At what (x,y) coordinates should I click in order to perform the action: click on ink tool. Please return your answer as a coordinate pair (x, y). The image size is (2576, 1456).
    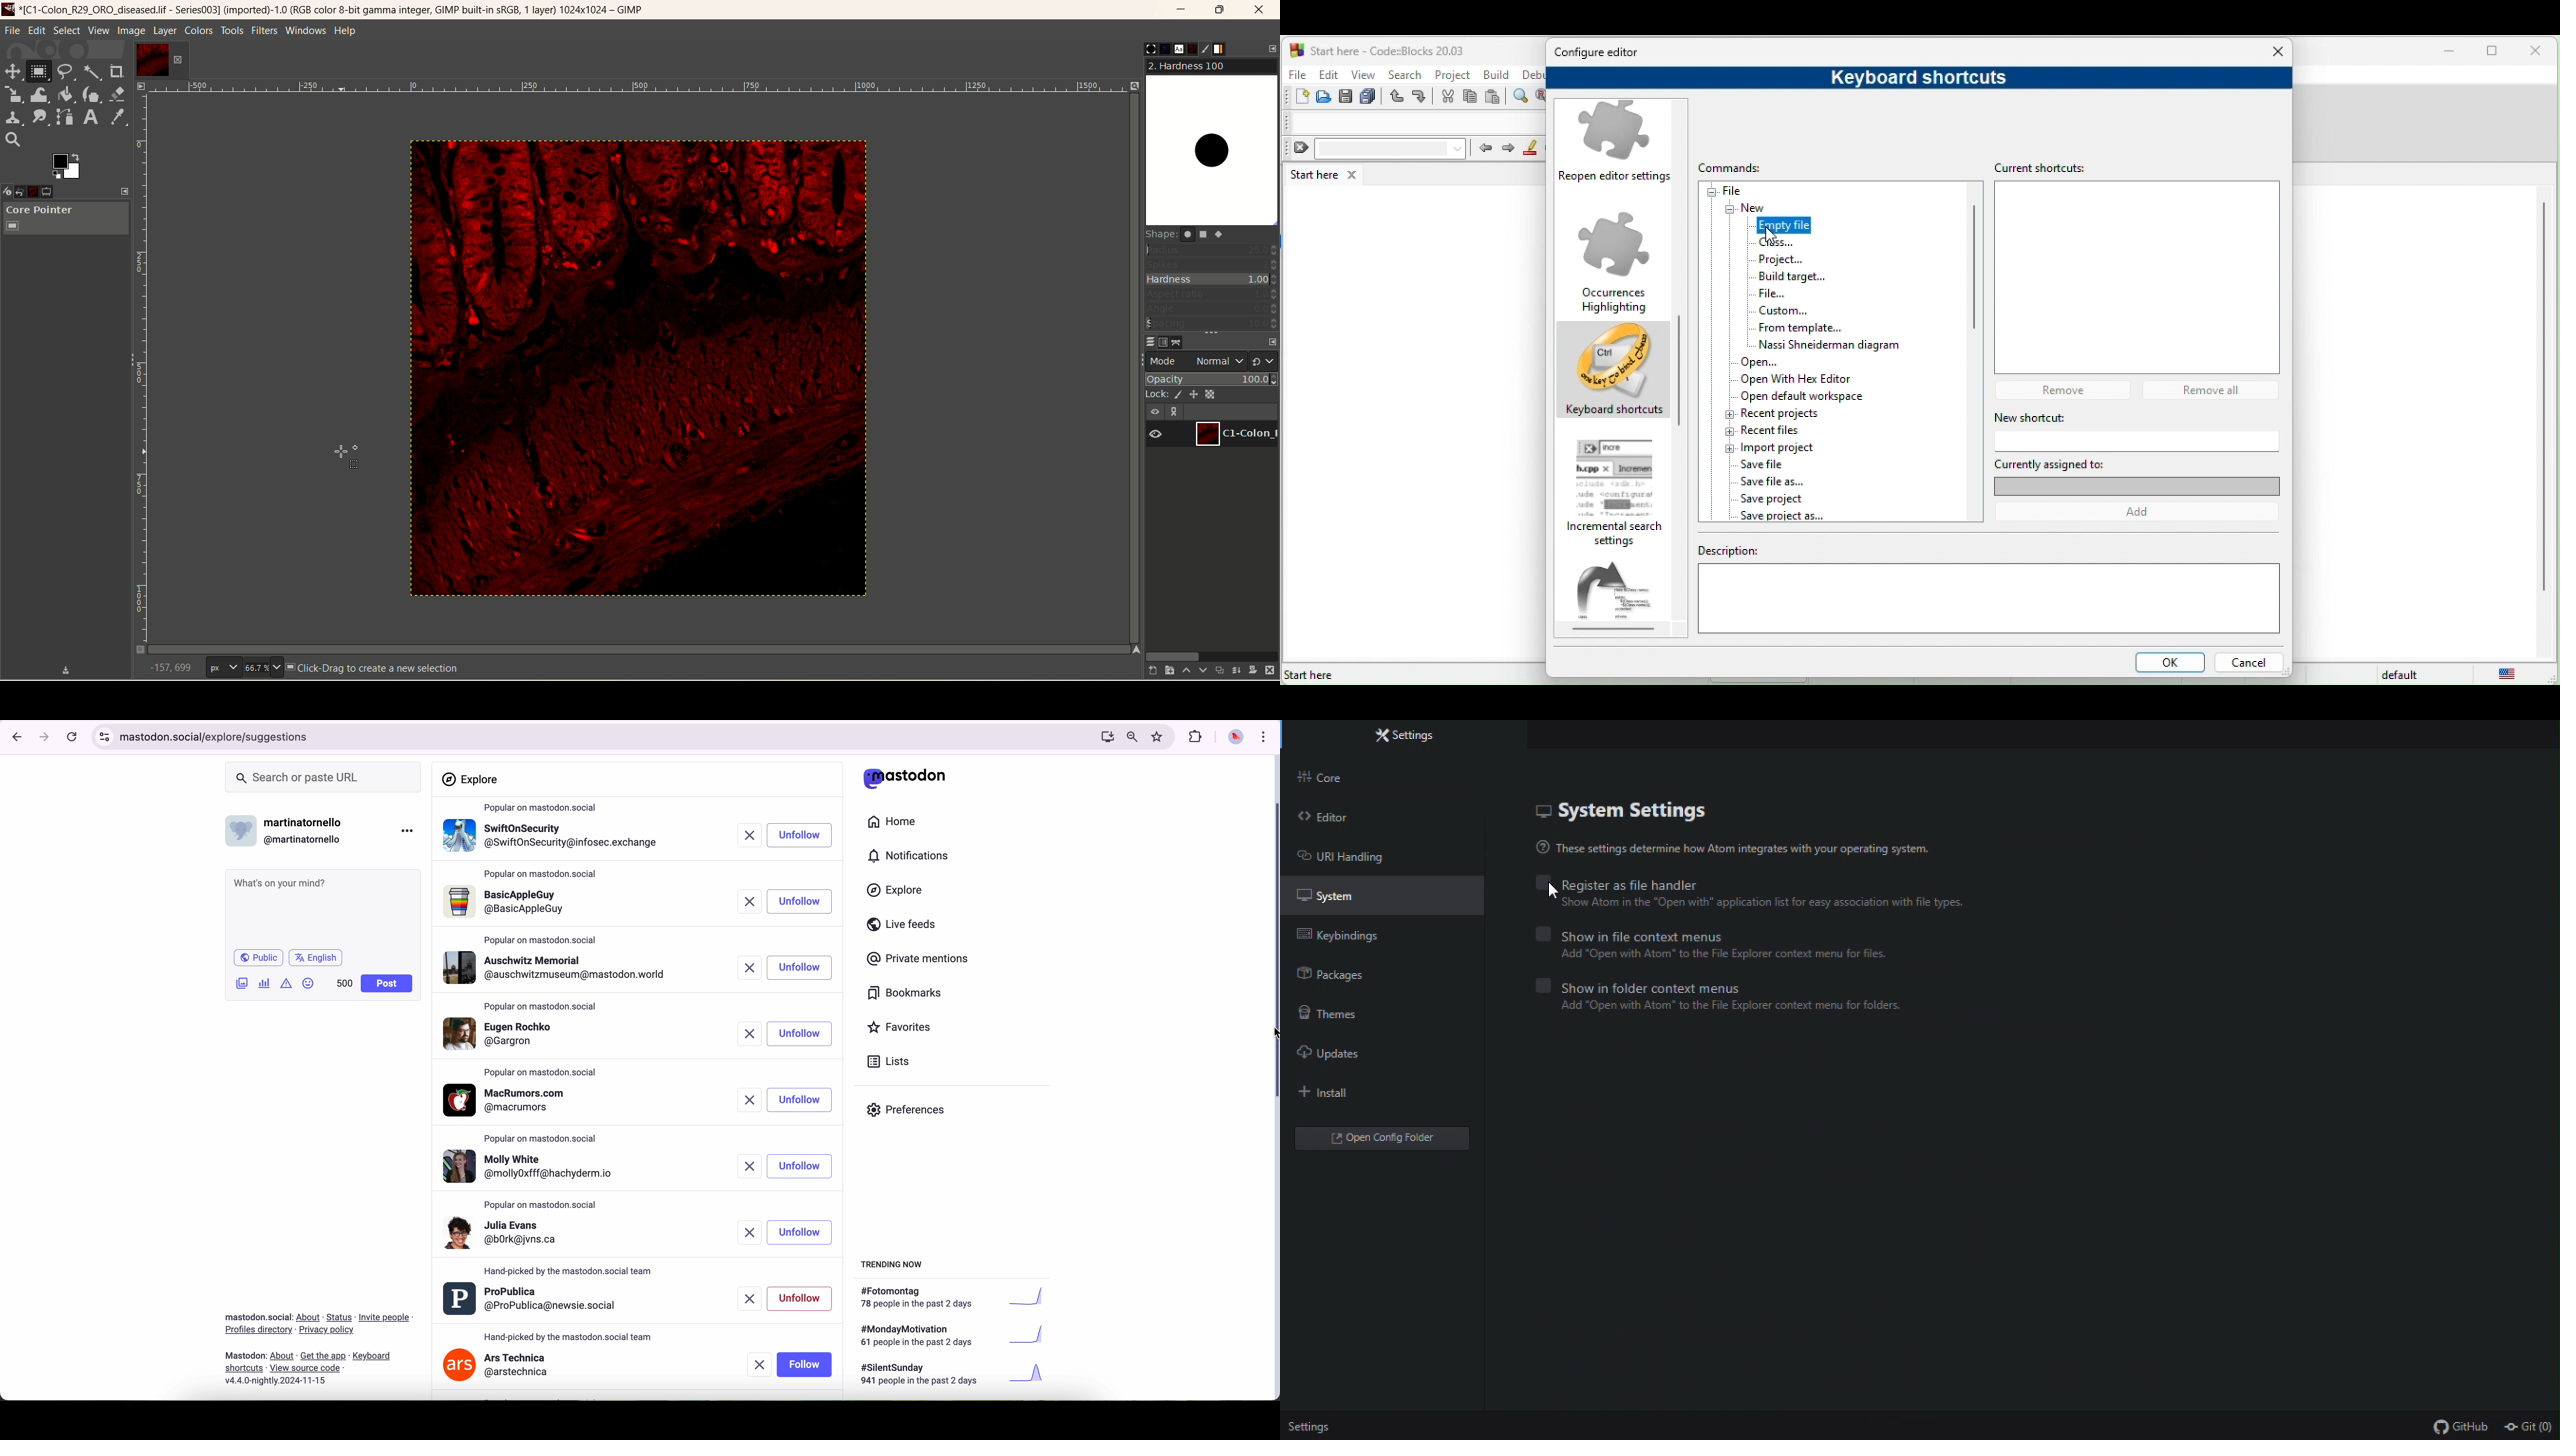
    Looking at the image, I should click on (91, 94).